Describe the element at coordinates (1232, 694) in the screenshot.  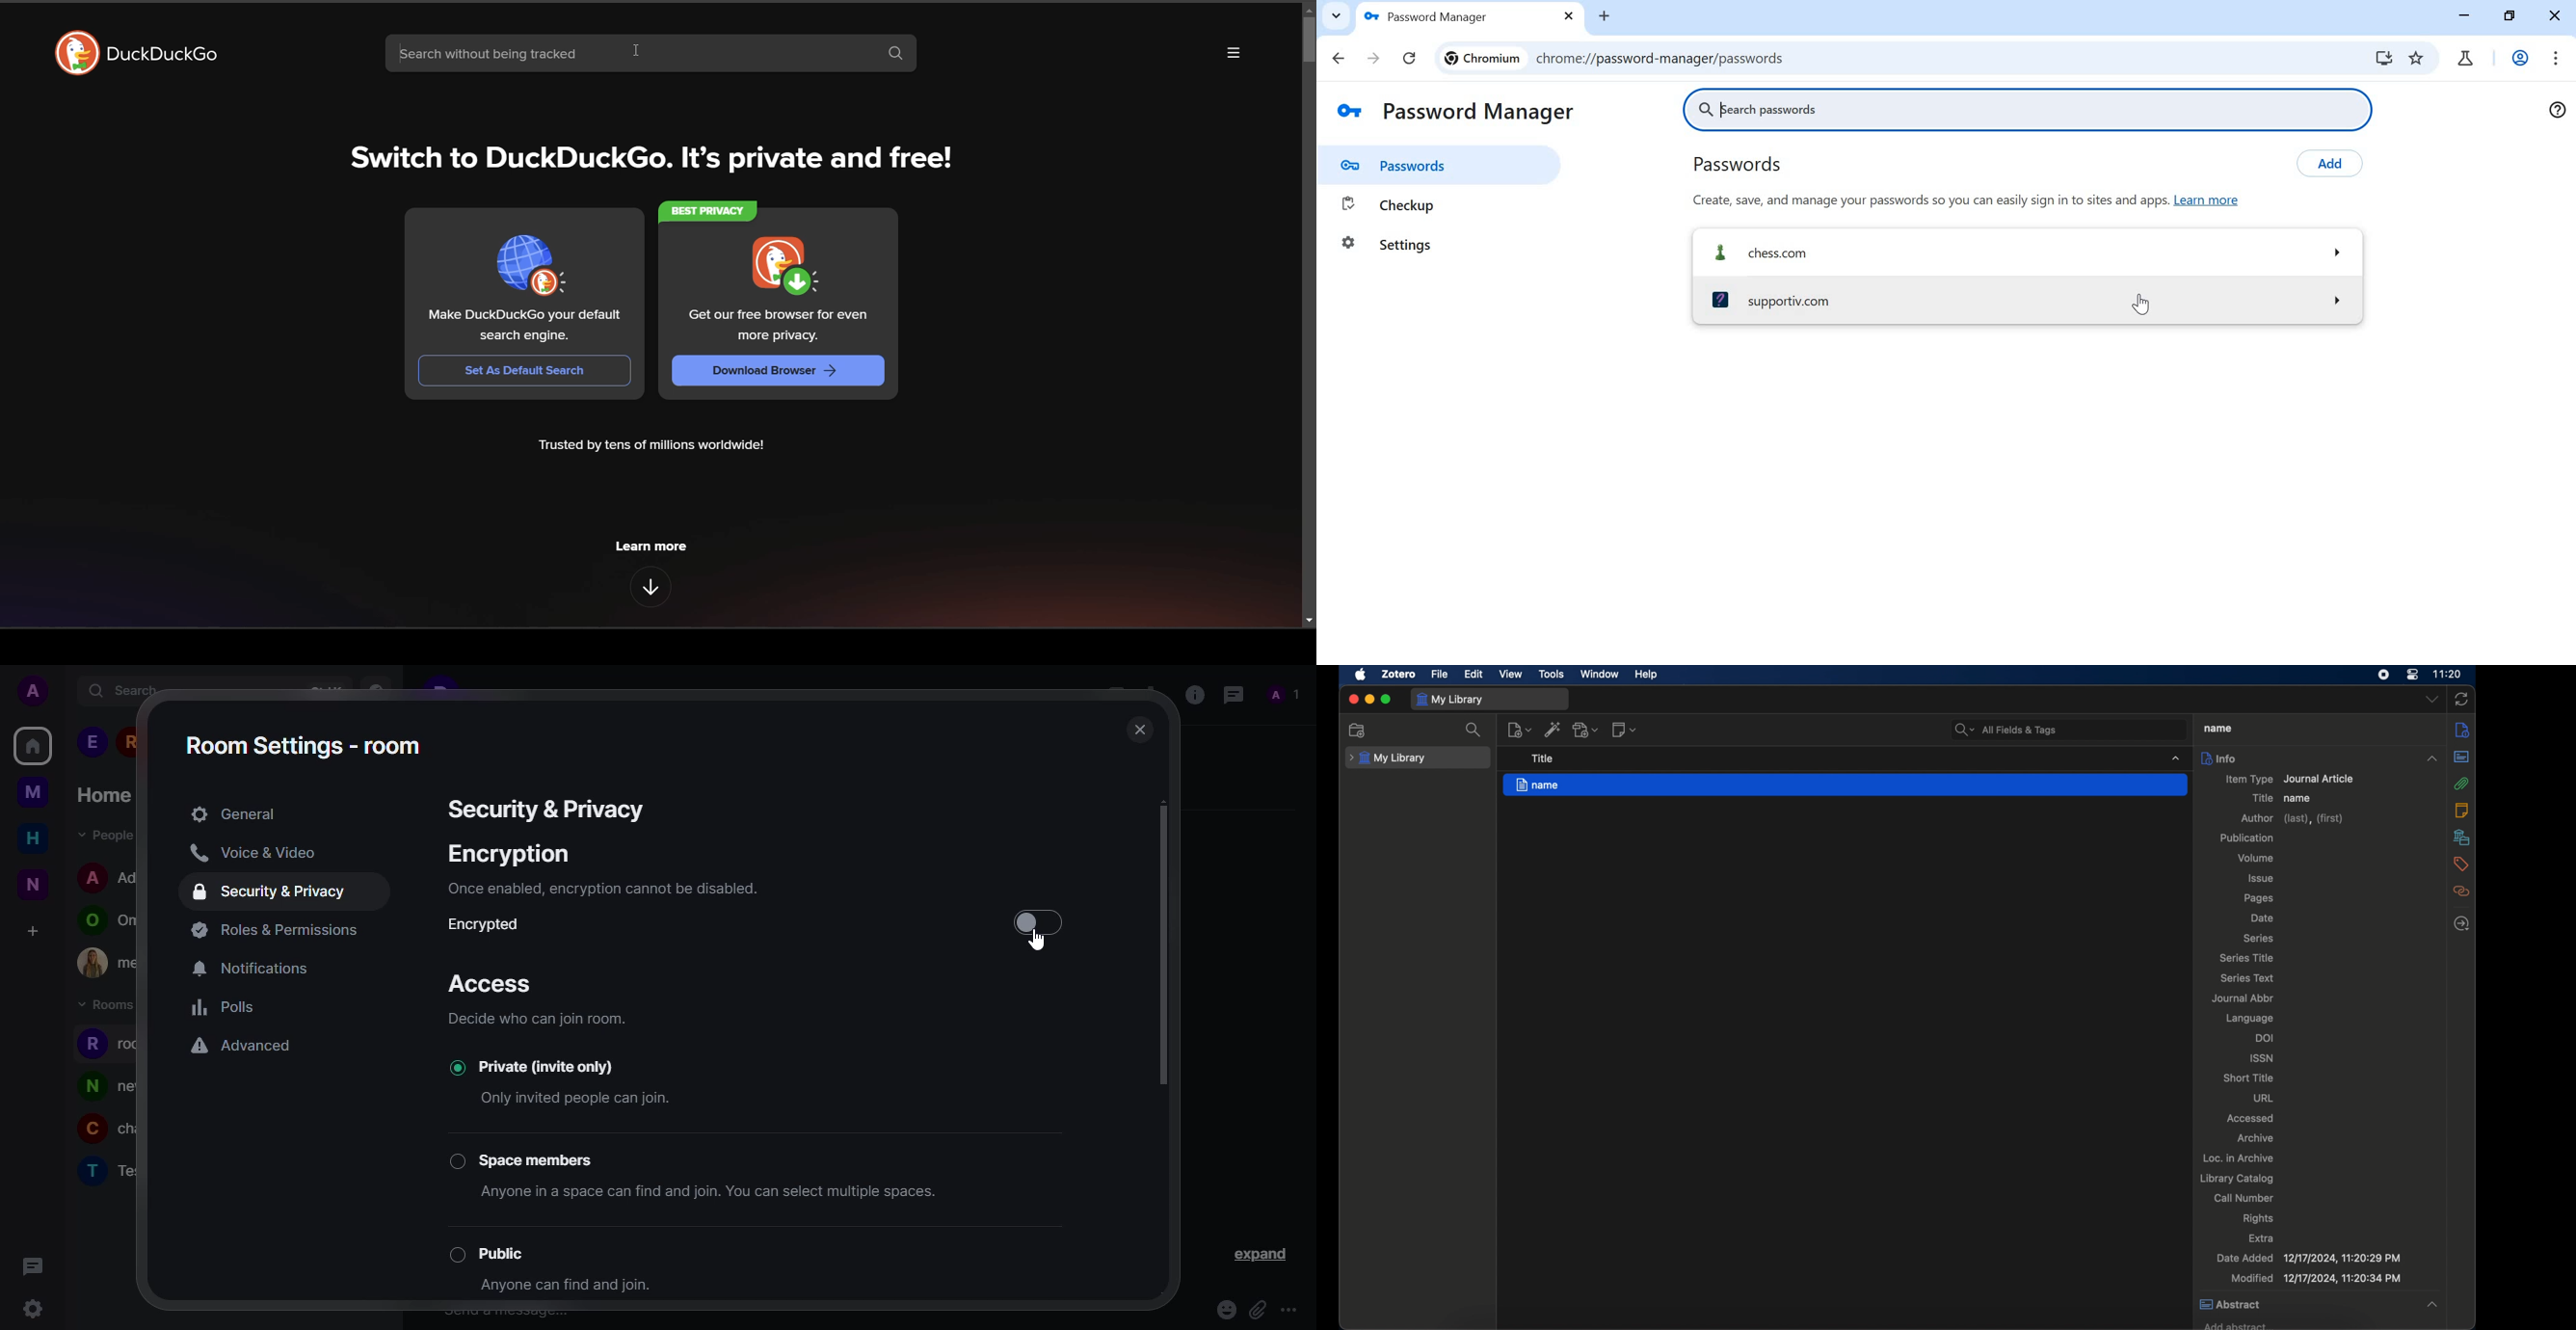
I see `threads` at that location.